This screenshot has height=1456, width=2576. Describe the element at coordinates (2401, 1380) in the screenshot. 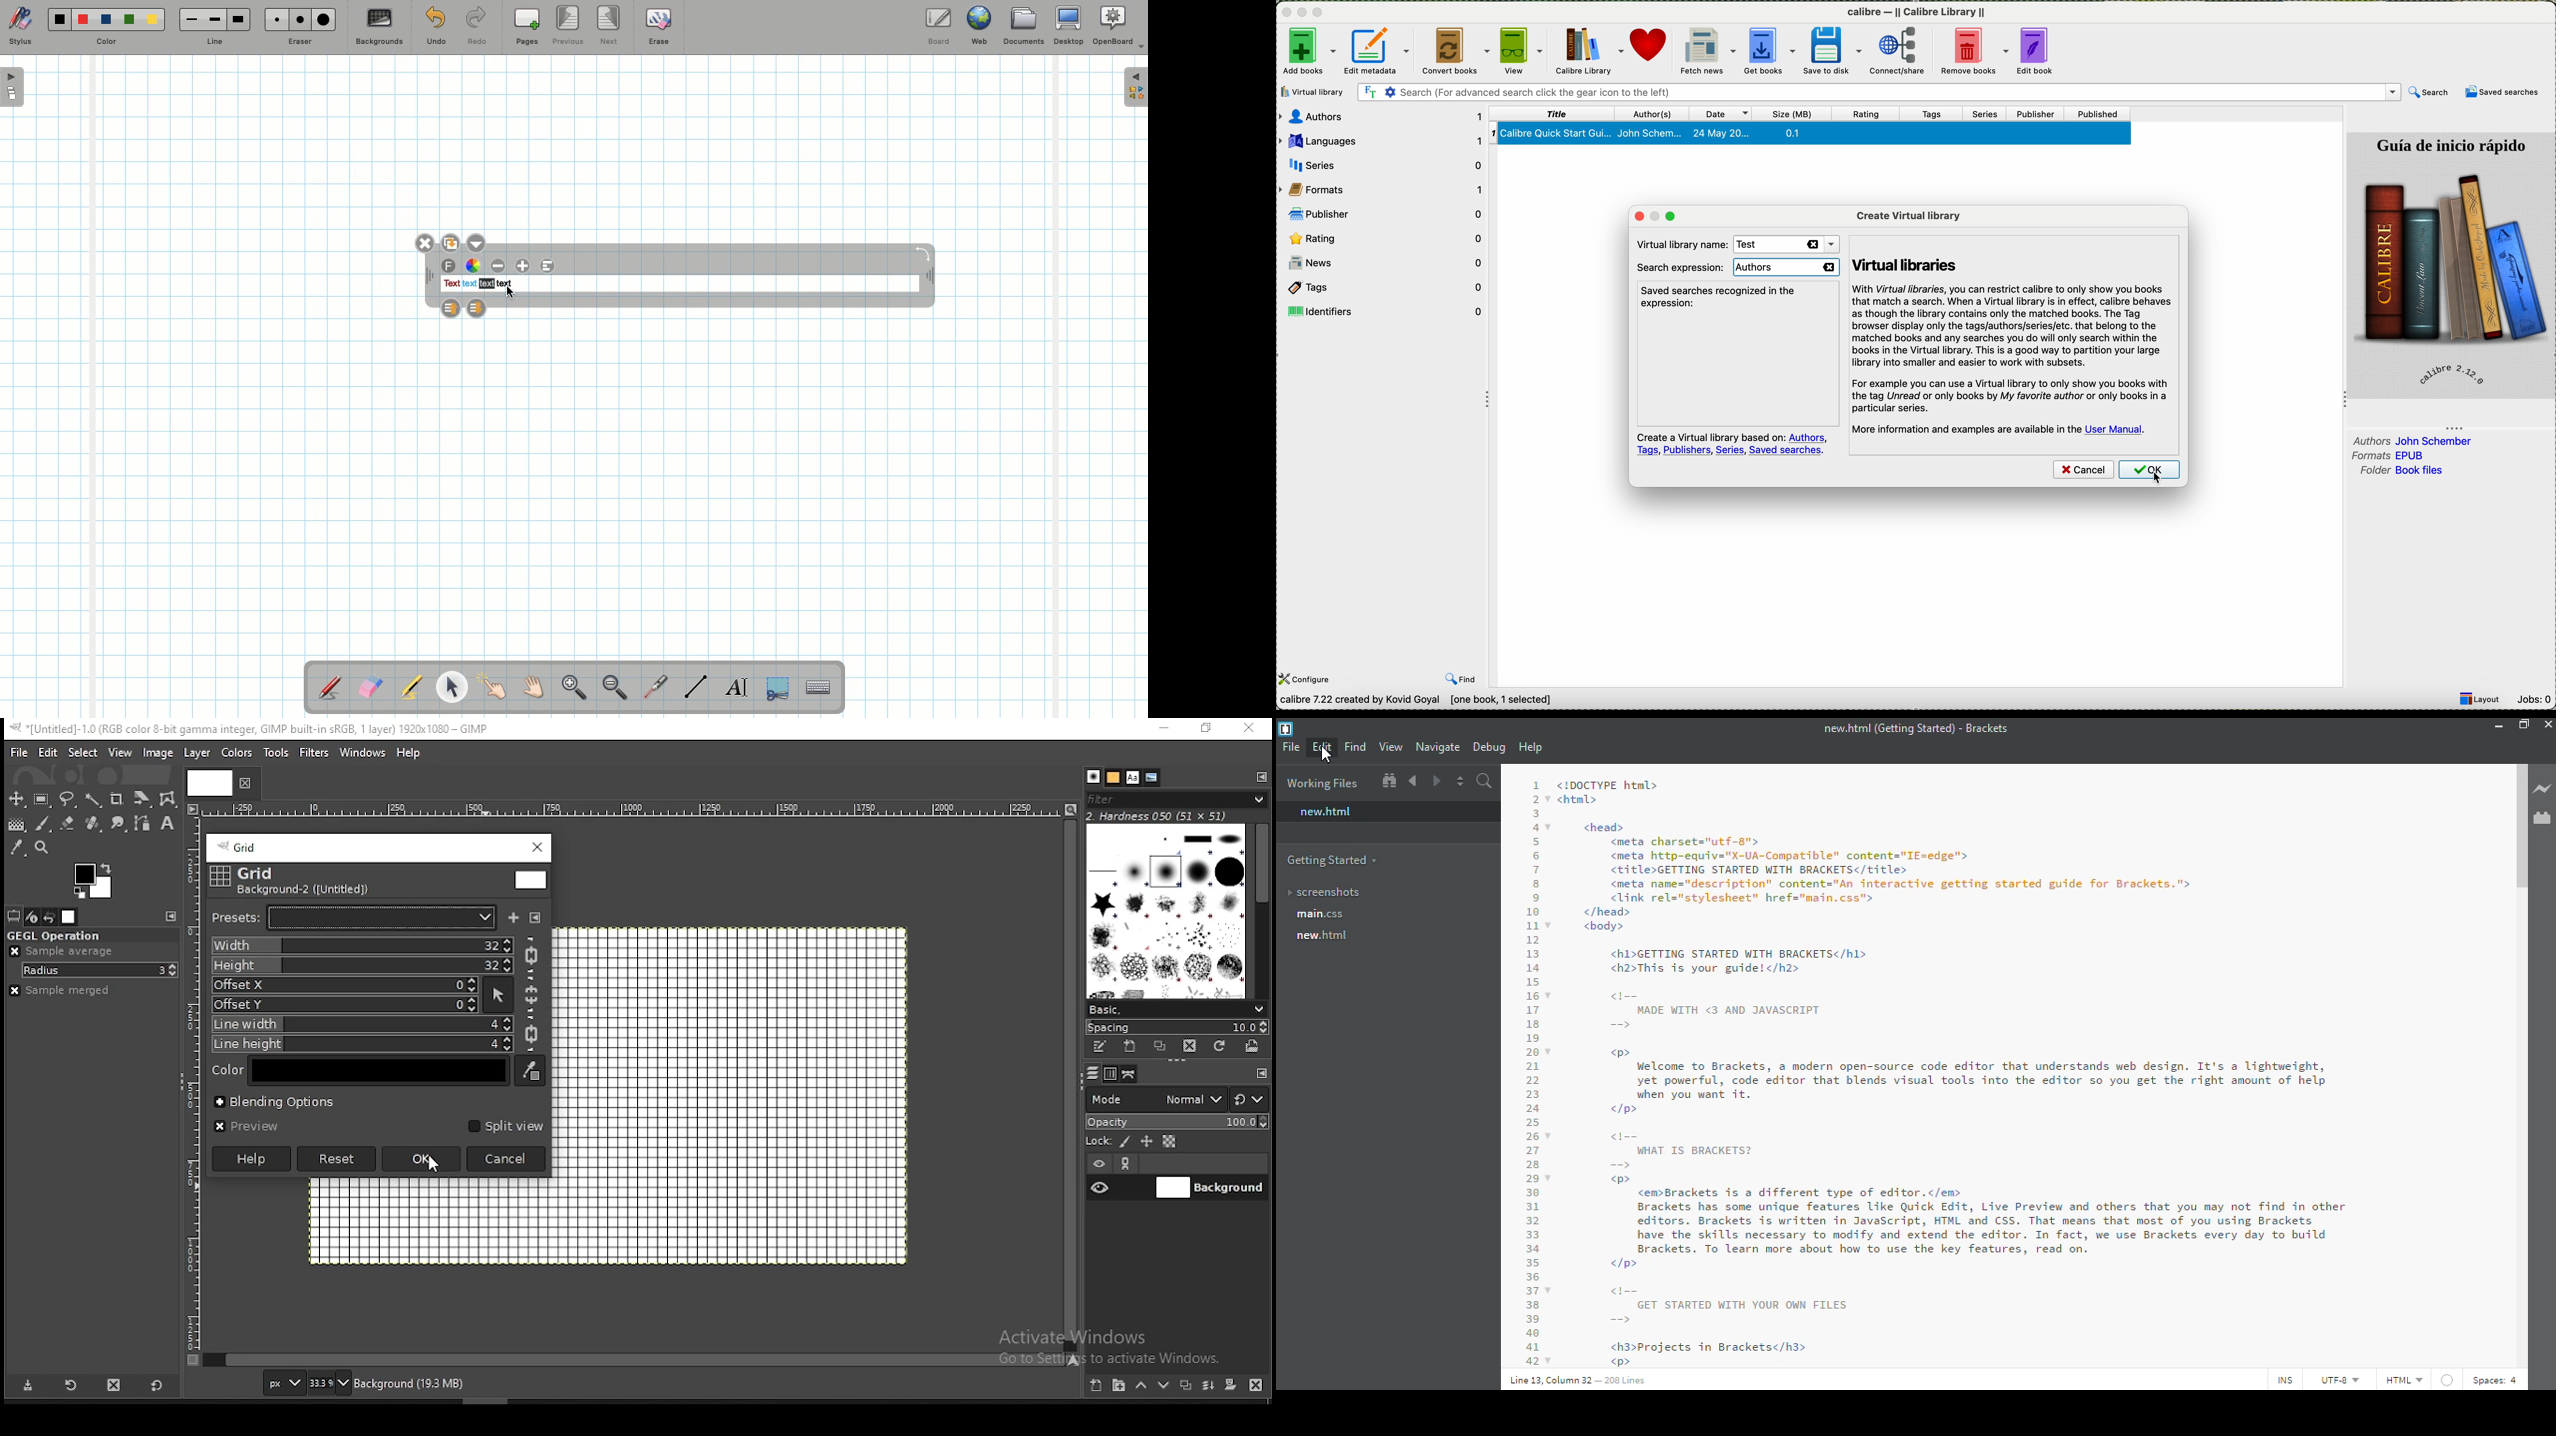

I see `html` at that location.